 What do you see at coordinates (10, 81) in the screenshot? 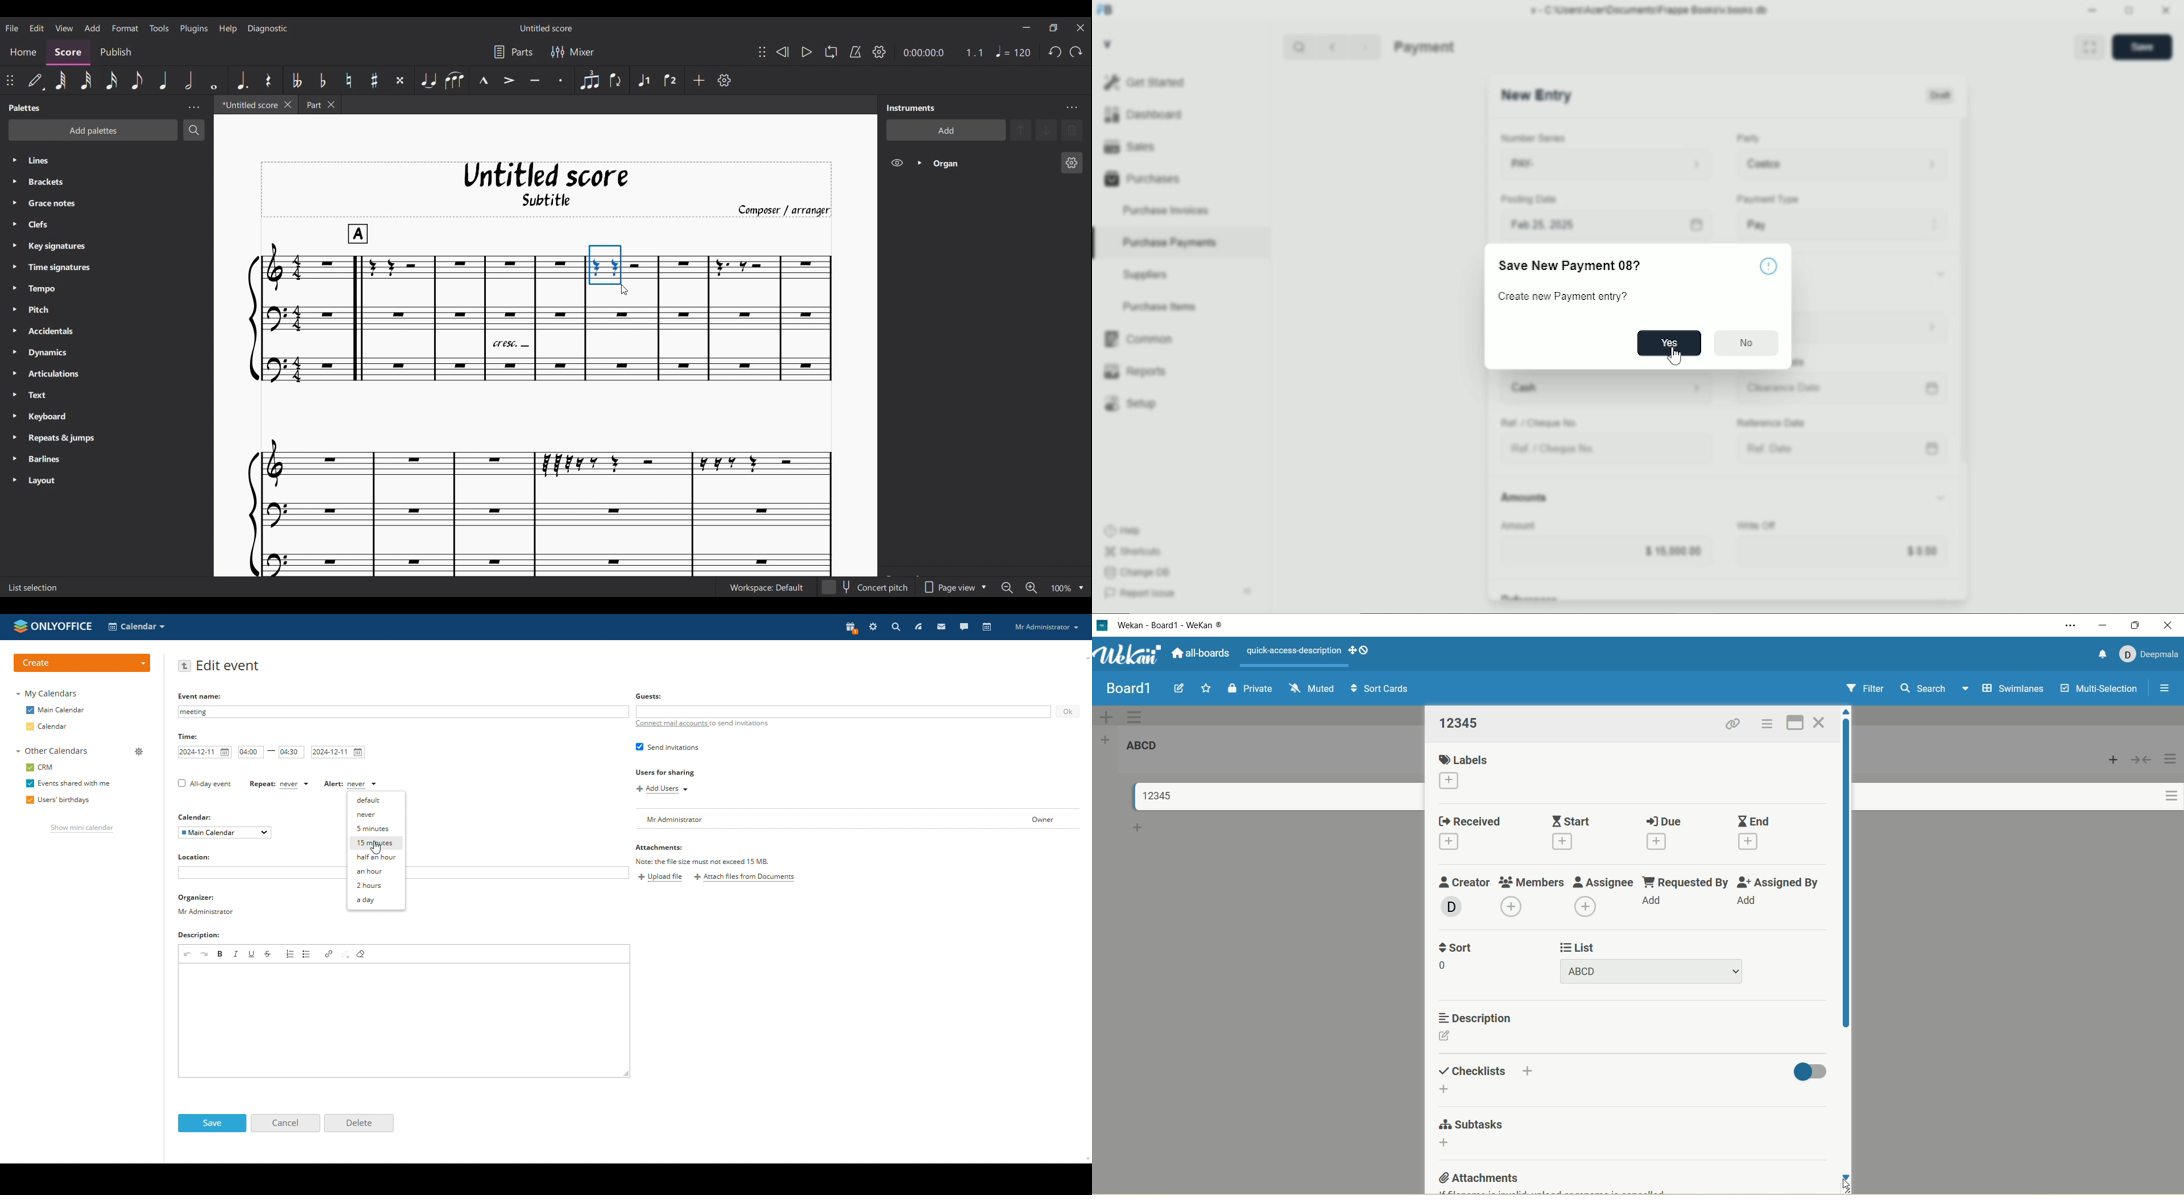
I see `Change position of toolbar attached` at bounding box center [10, 81].